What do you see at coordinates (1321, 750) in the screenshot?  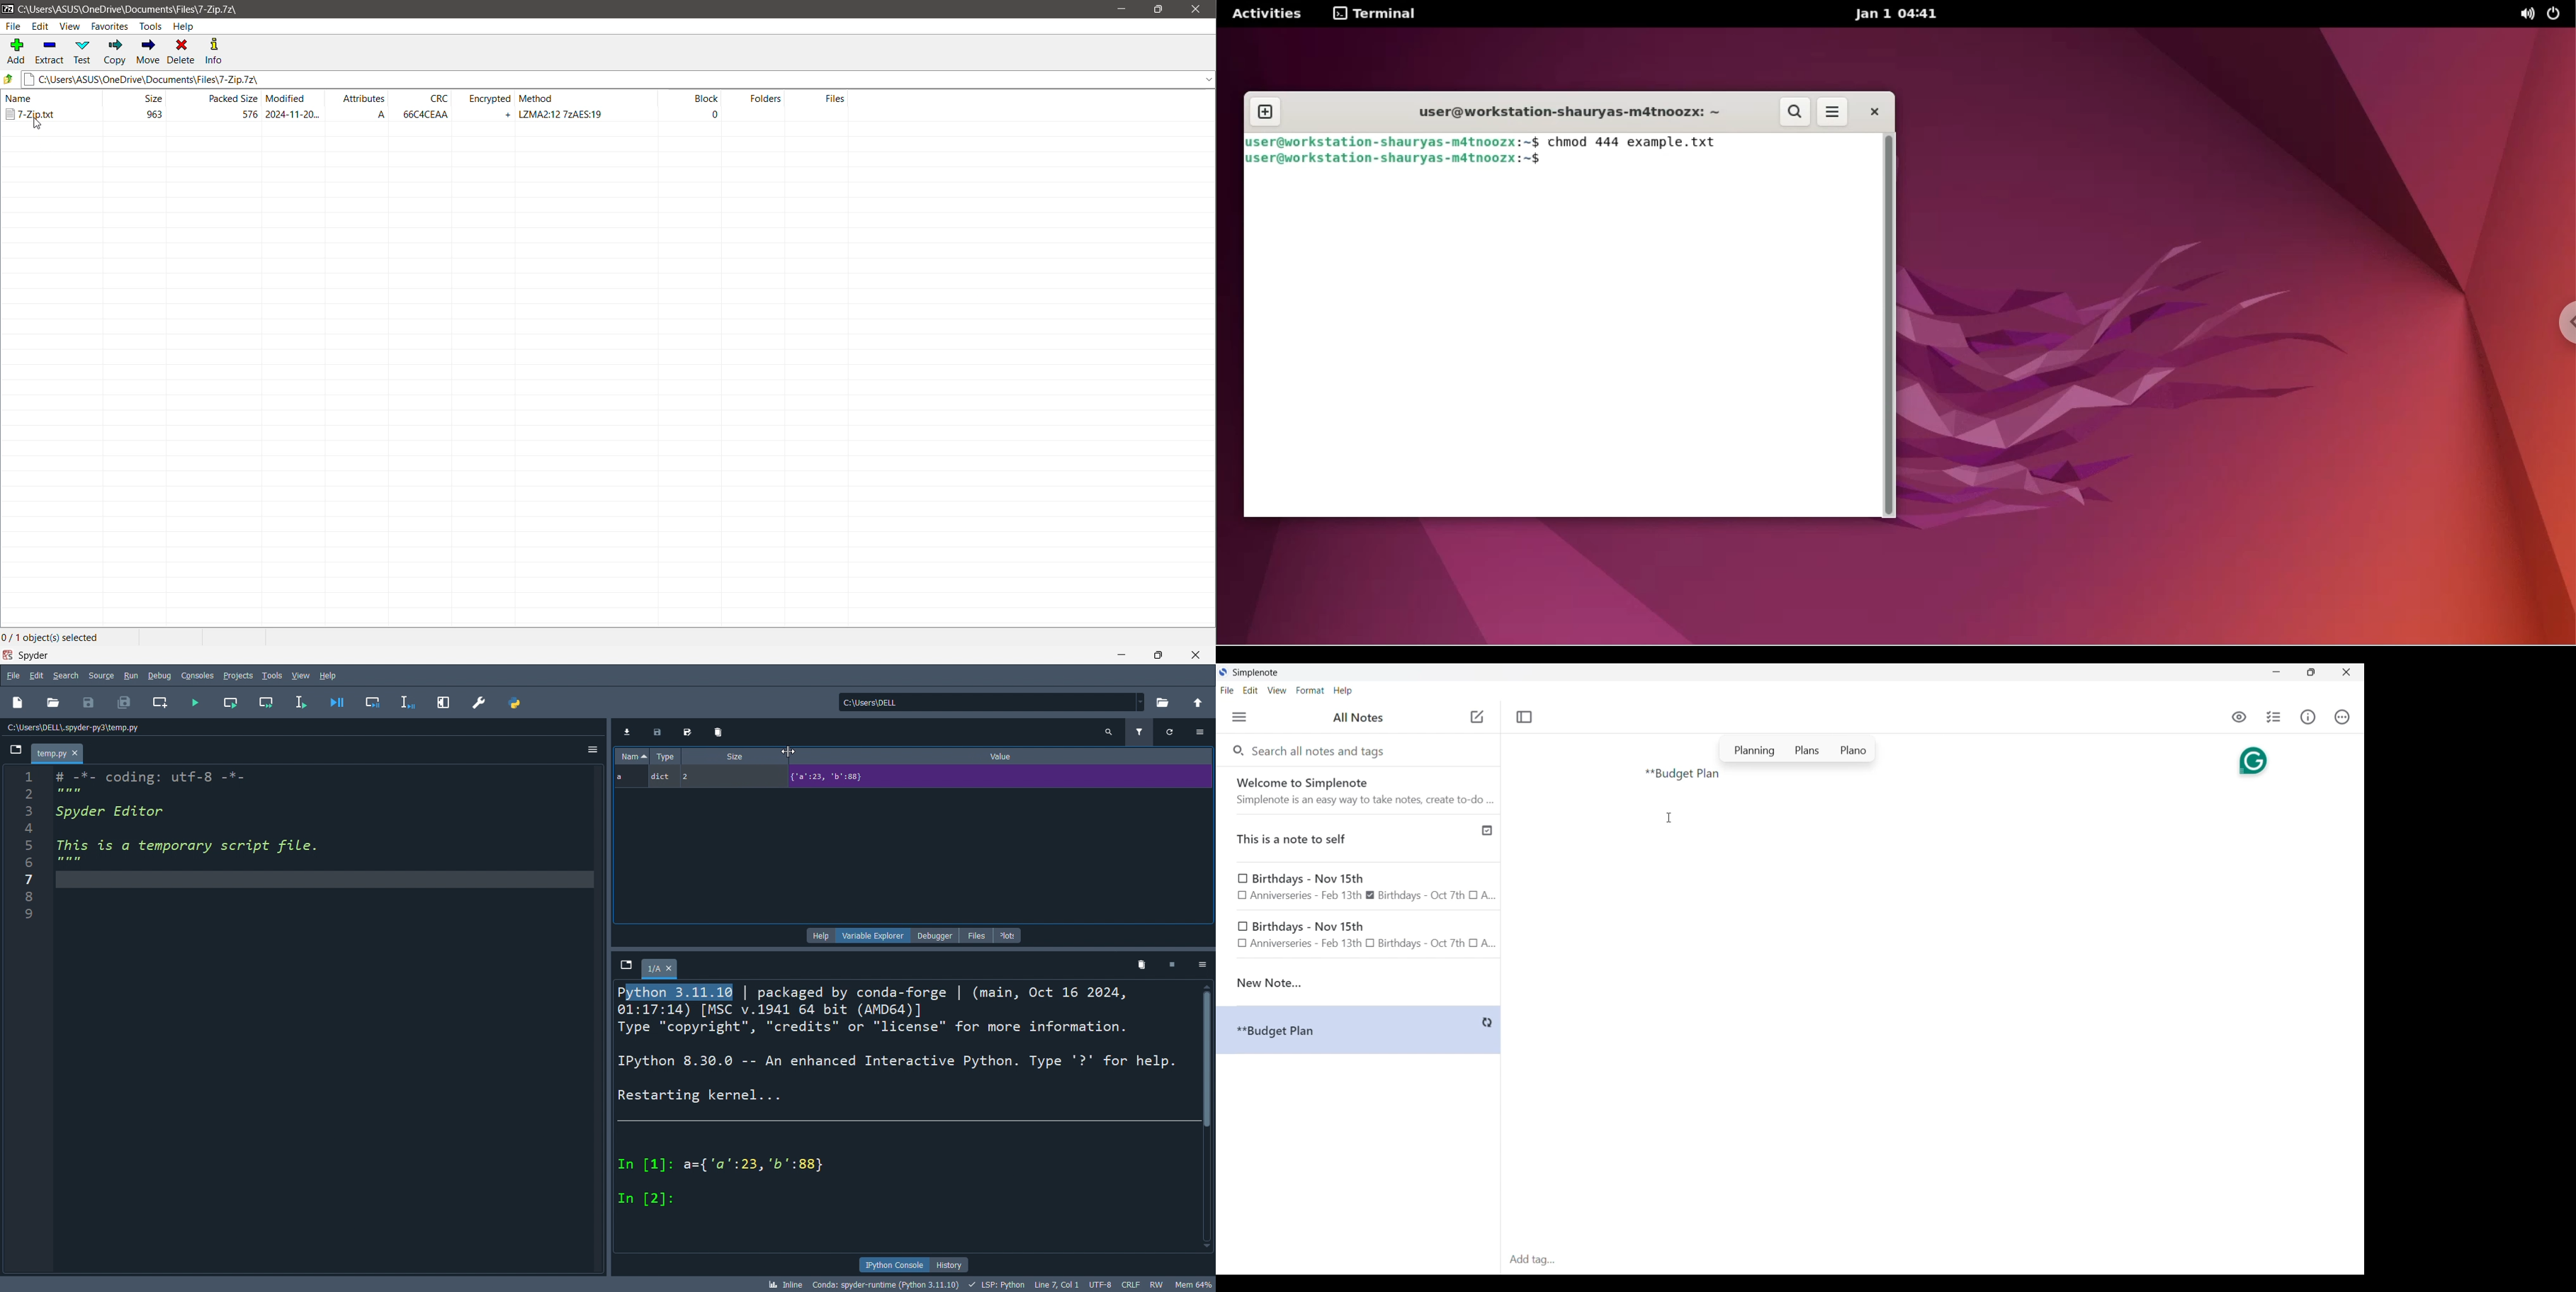 I see `Search all notes and tags` at bounding box center [1321, 750].